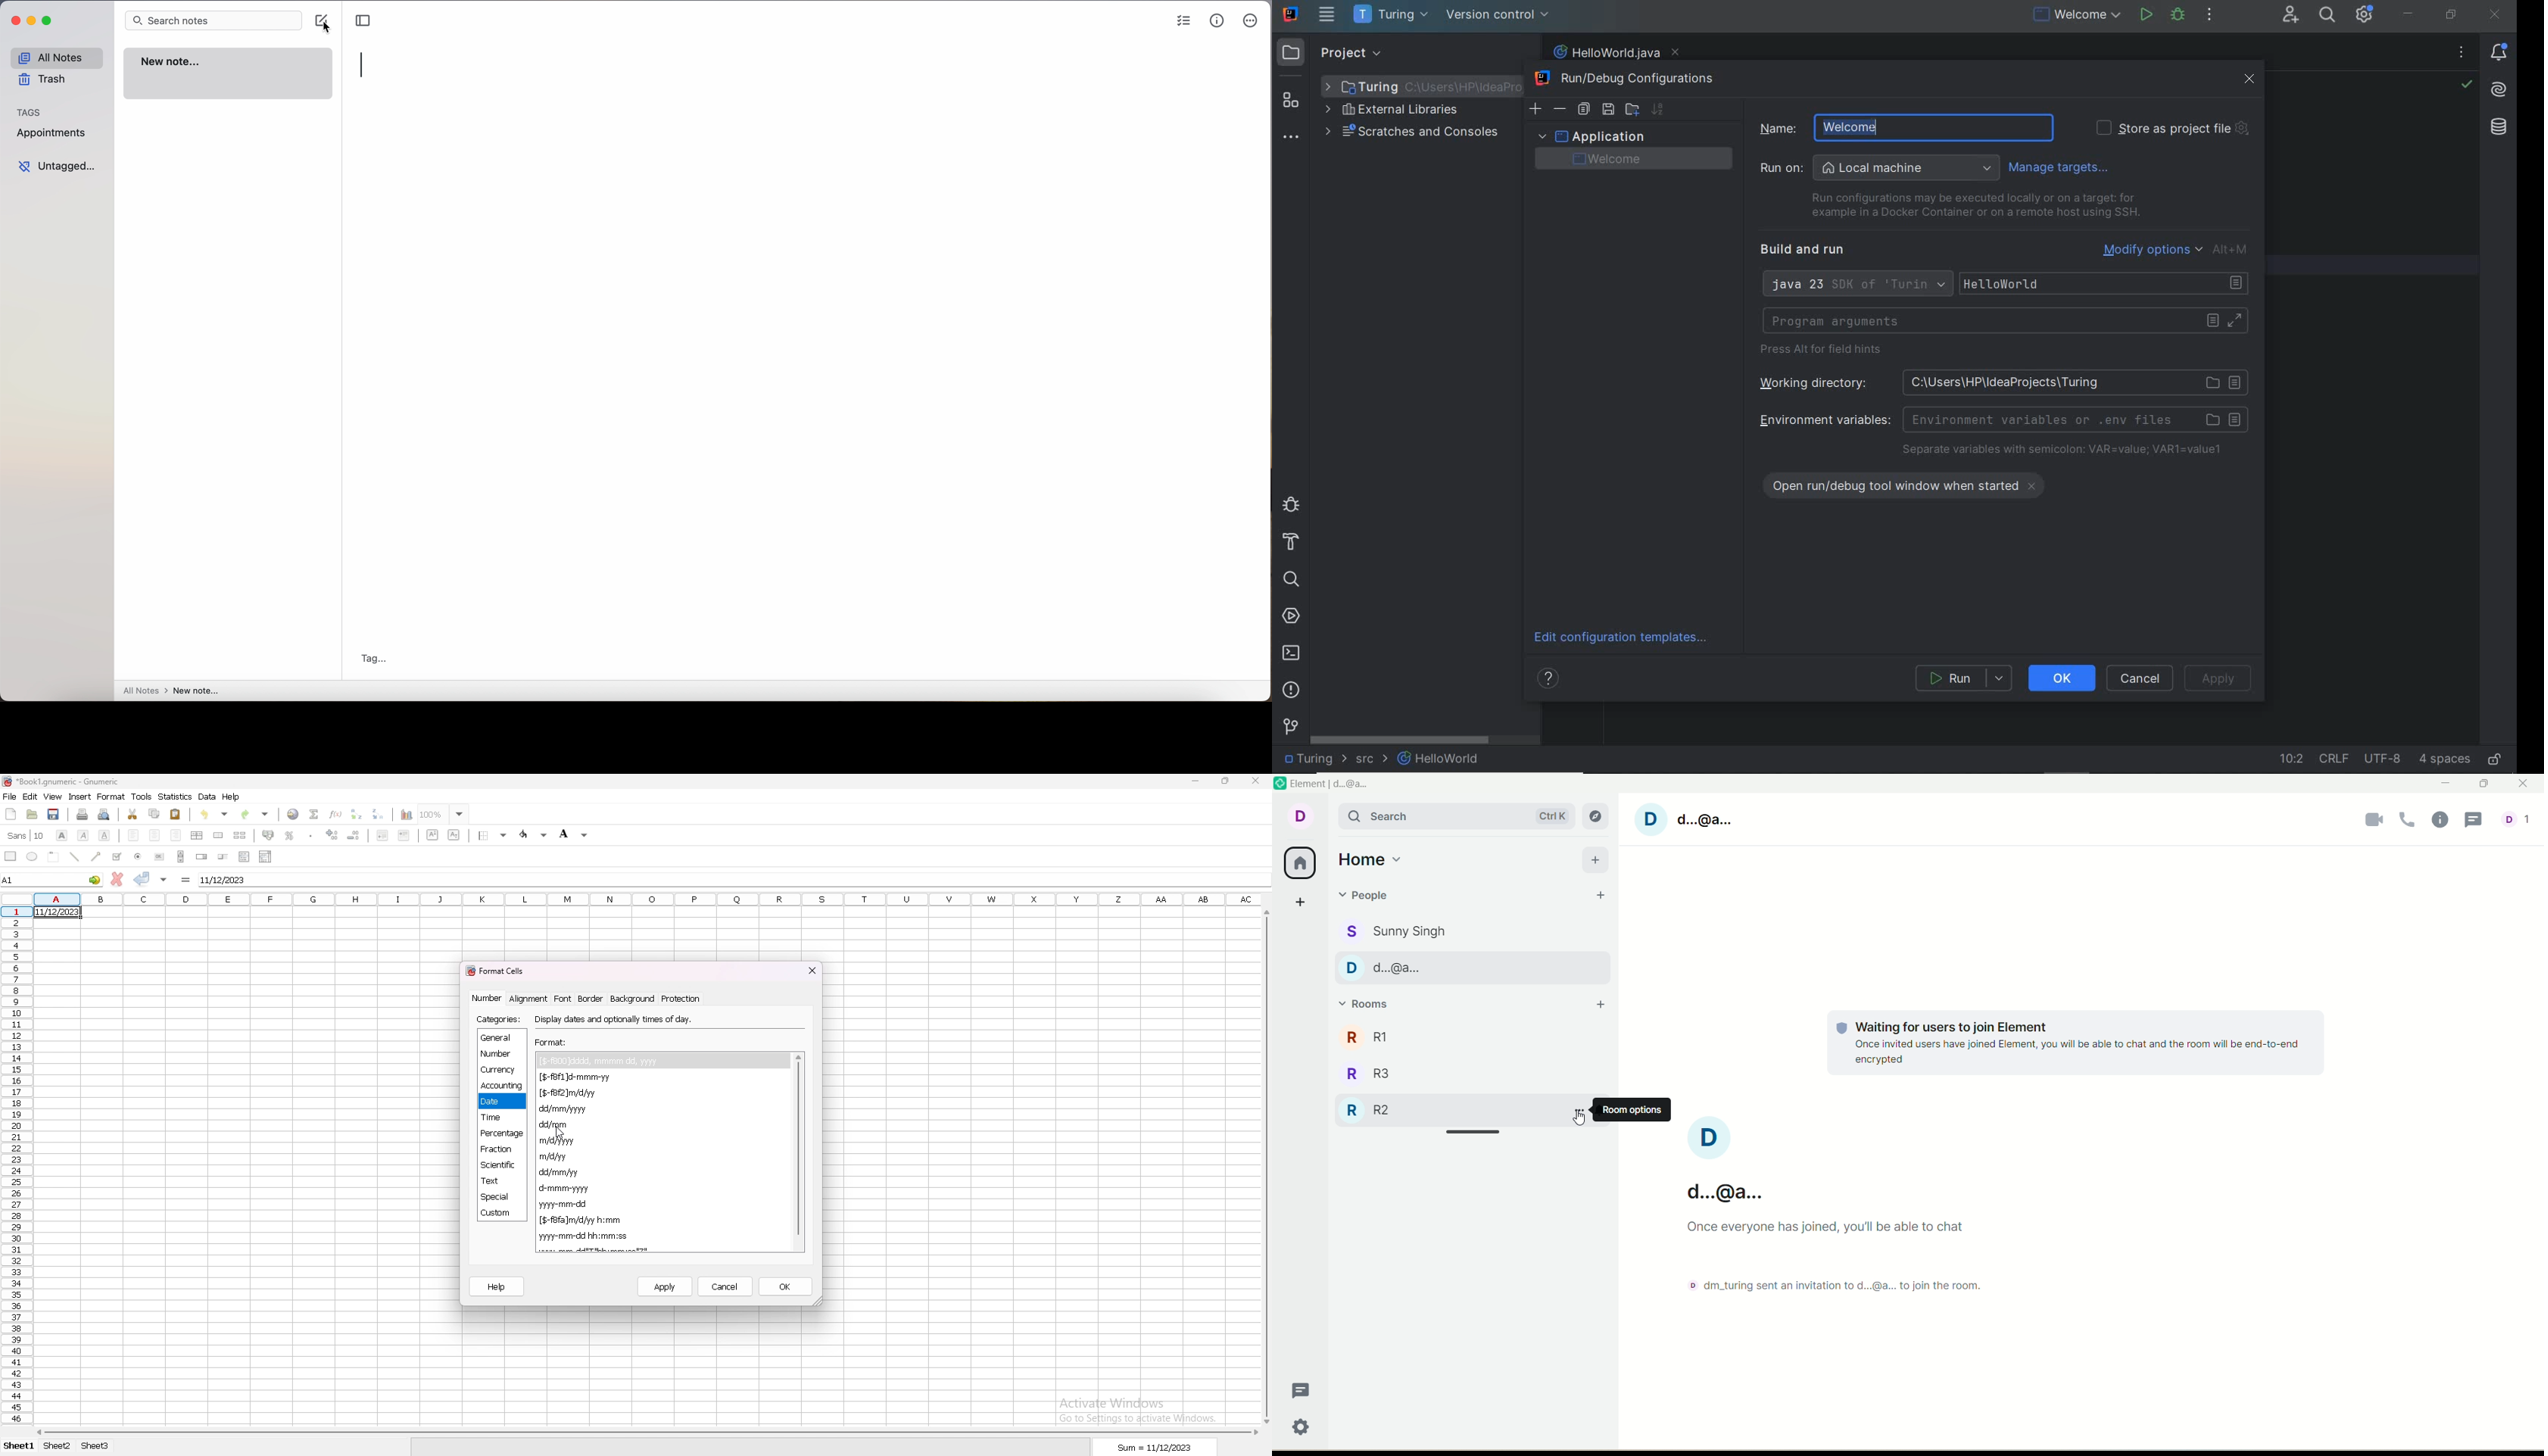  I want to click on Environment cariables, so click(2001, 419).